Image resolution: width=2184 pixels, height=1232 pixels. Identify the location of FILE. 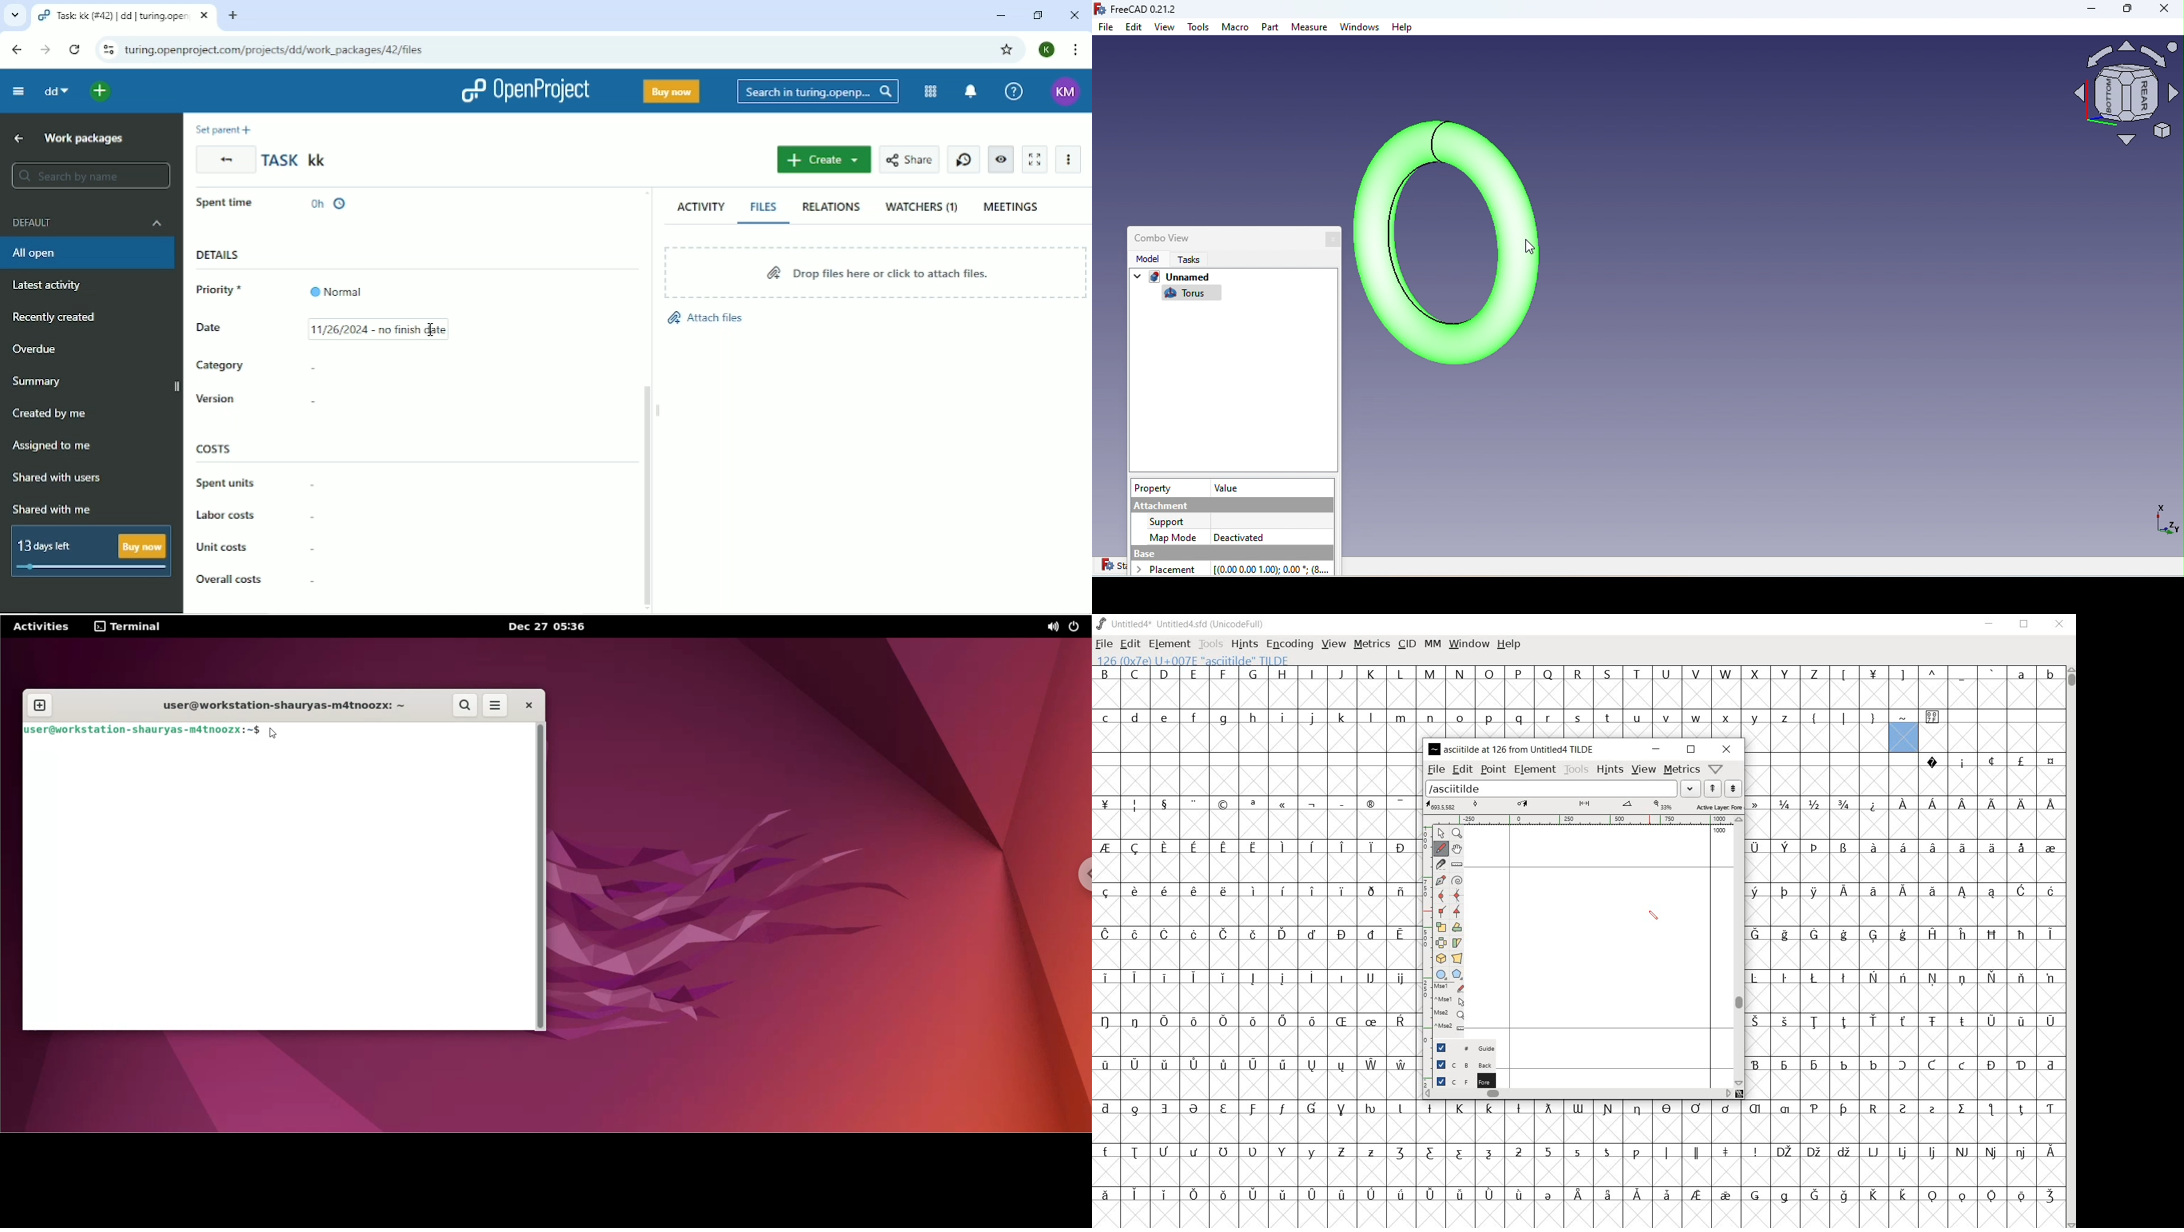
(1105, 643).